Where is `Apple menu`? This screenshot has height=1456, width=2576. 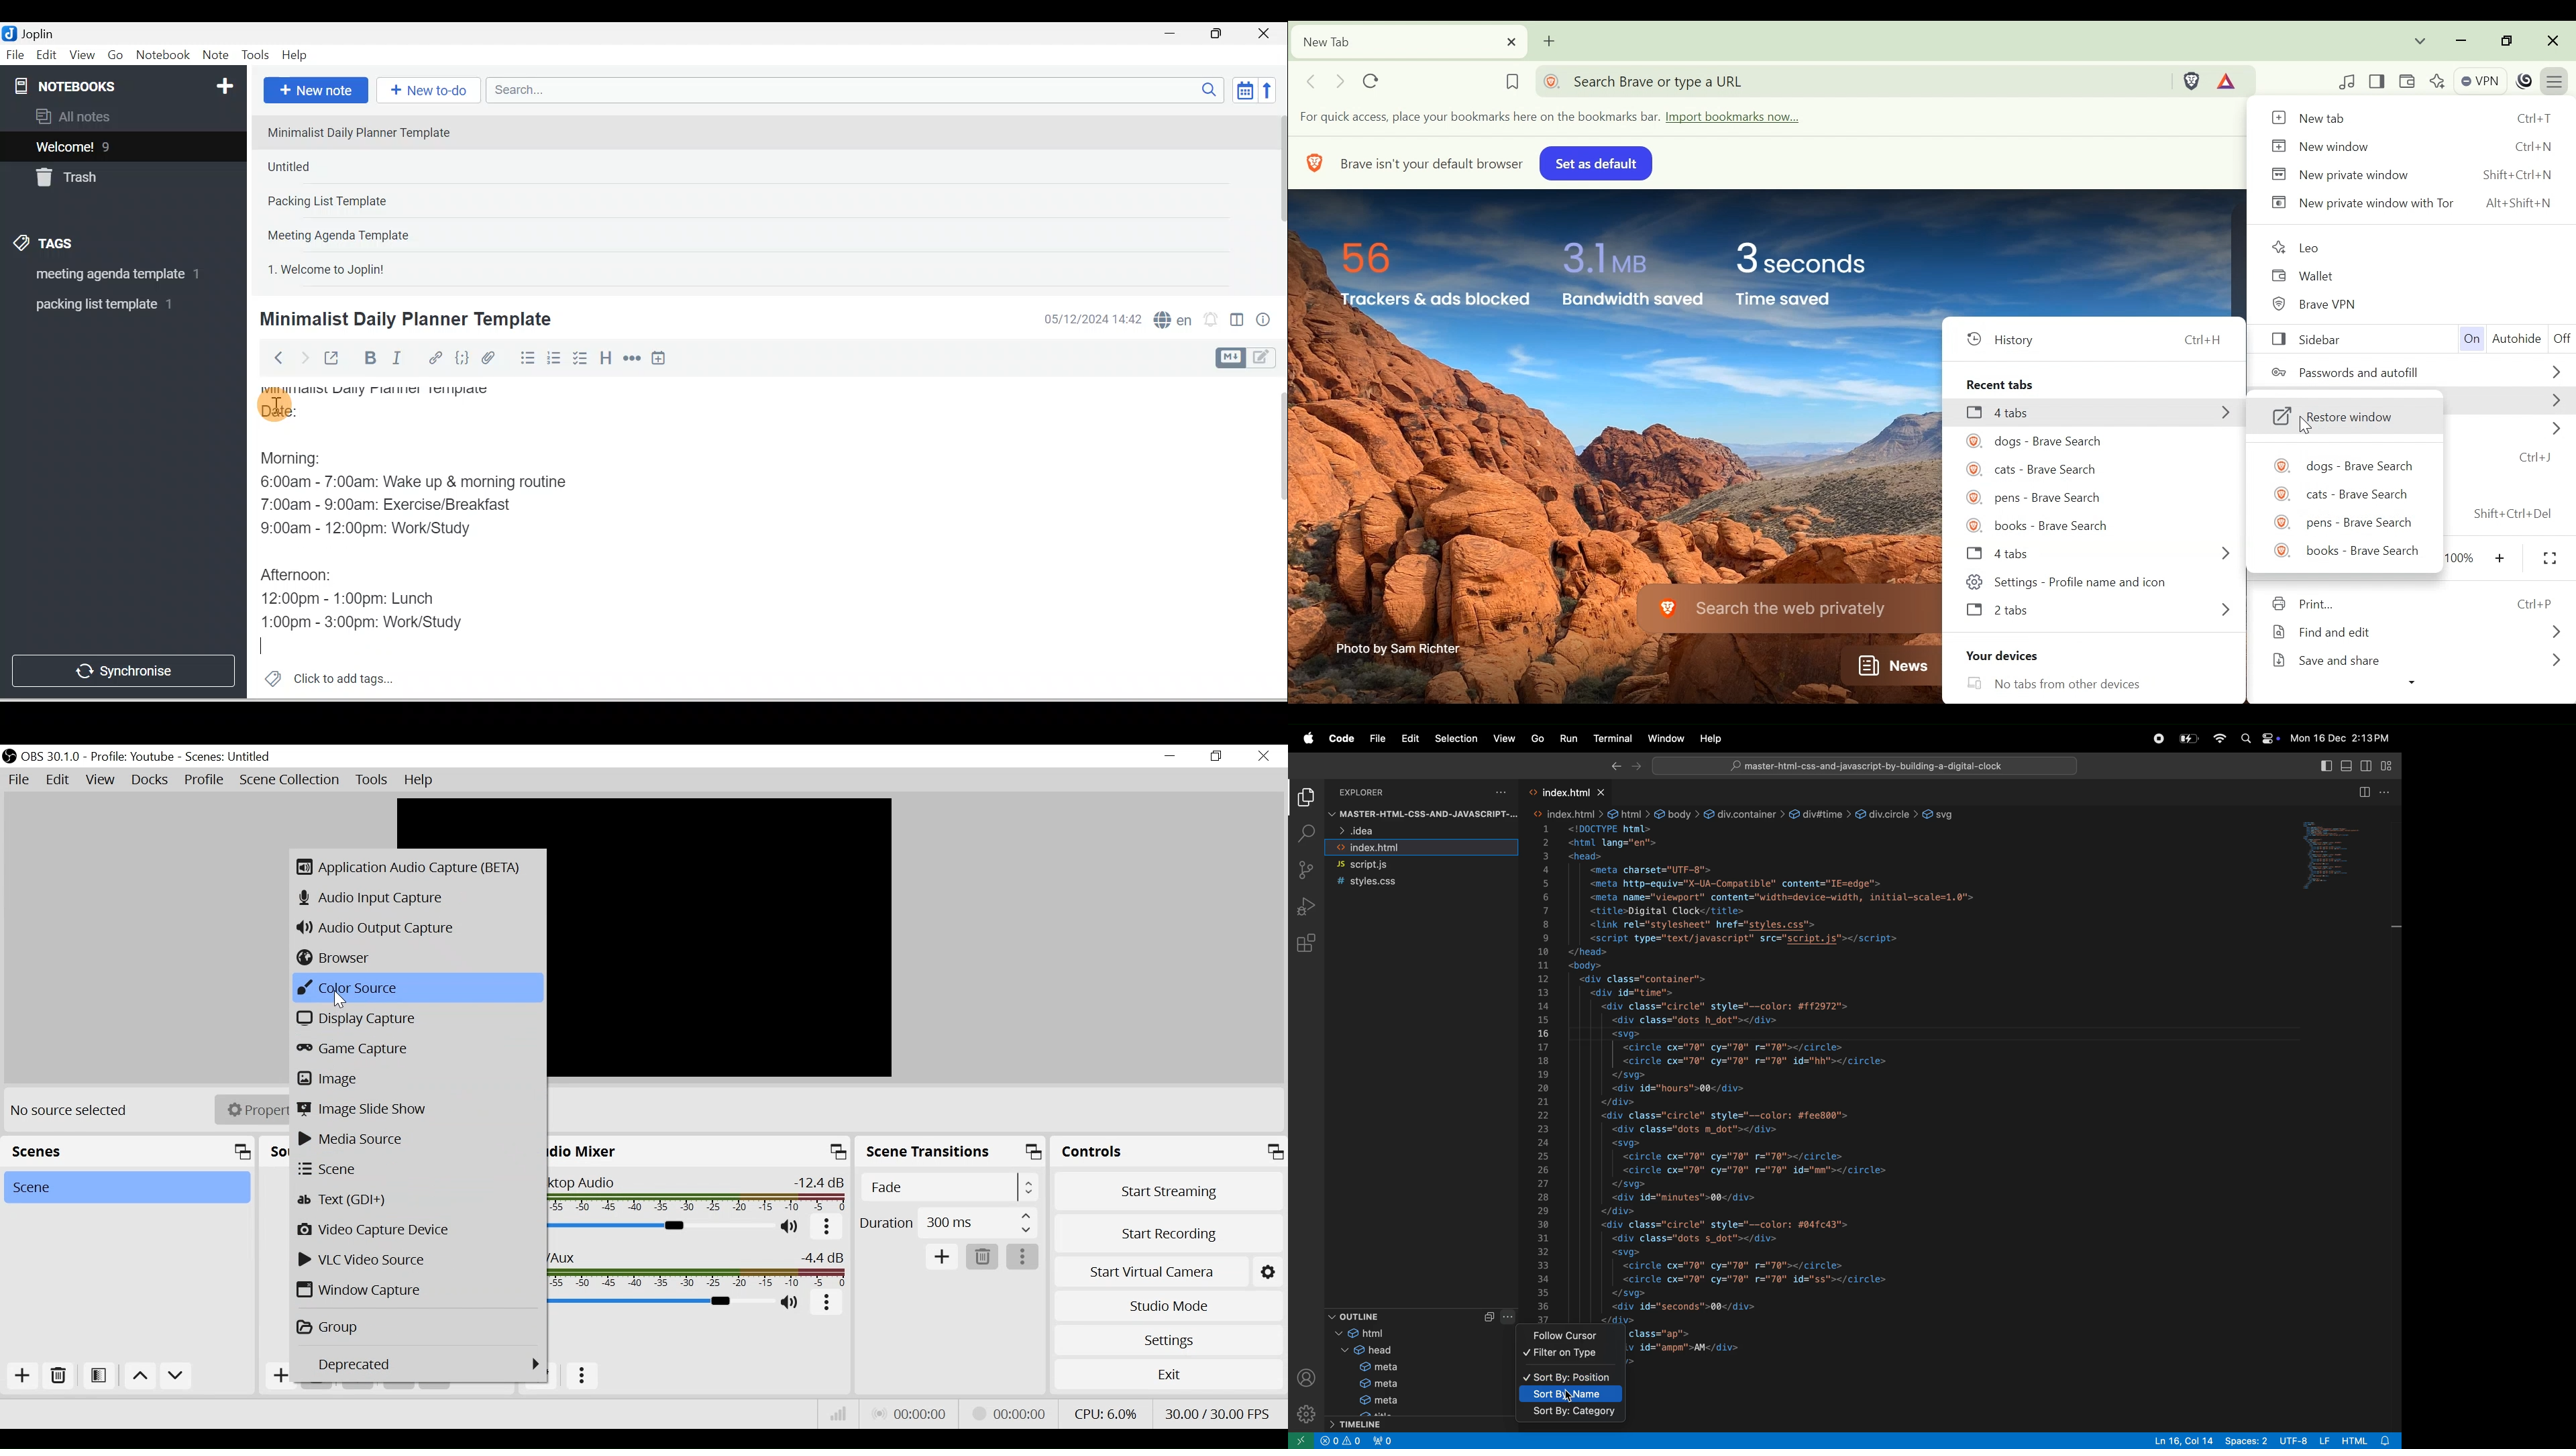
Apple menu is located at coordinates (1303, 737).